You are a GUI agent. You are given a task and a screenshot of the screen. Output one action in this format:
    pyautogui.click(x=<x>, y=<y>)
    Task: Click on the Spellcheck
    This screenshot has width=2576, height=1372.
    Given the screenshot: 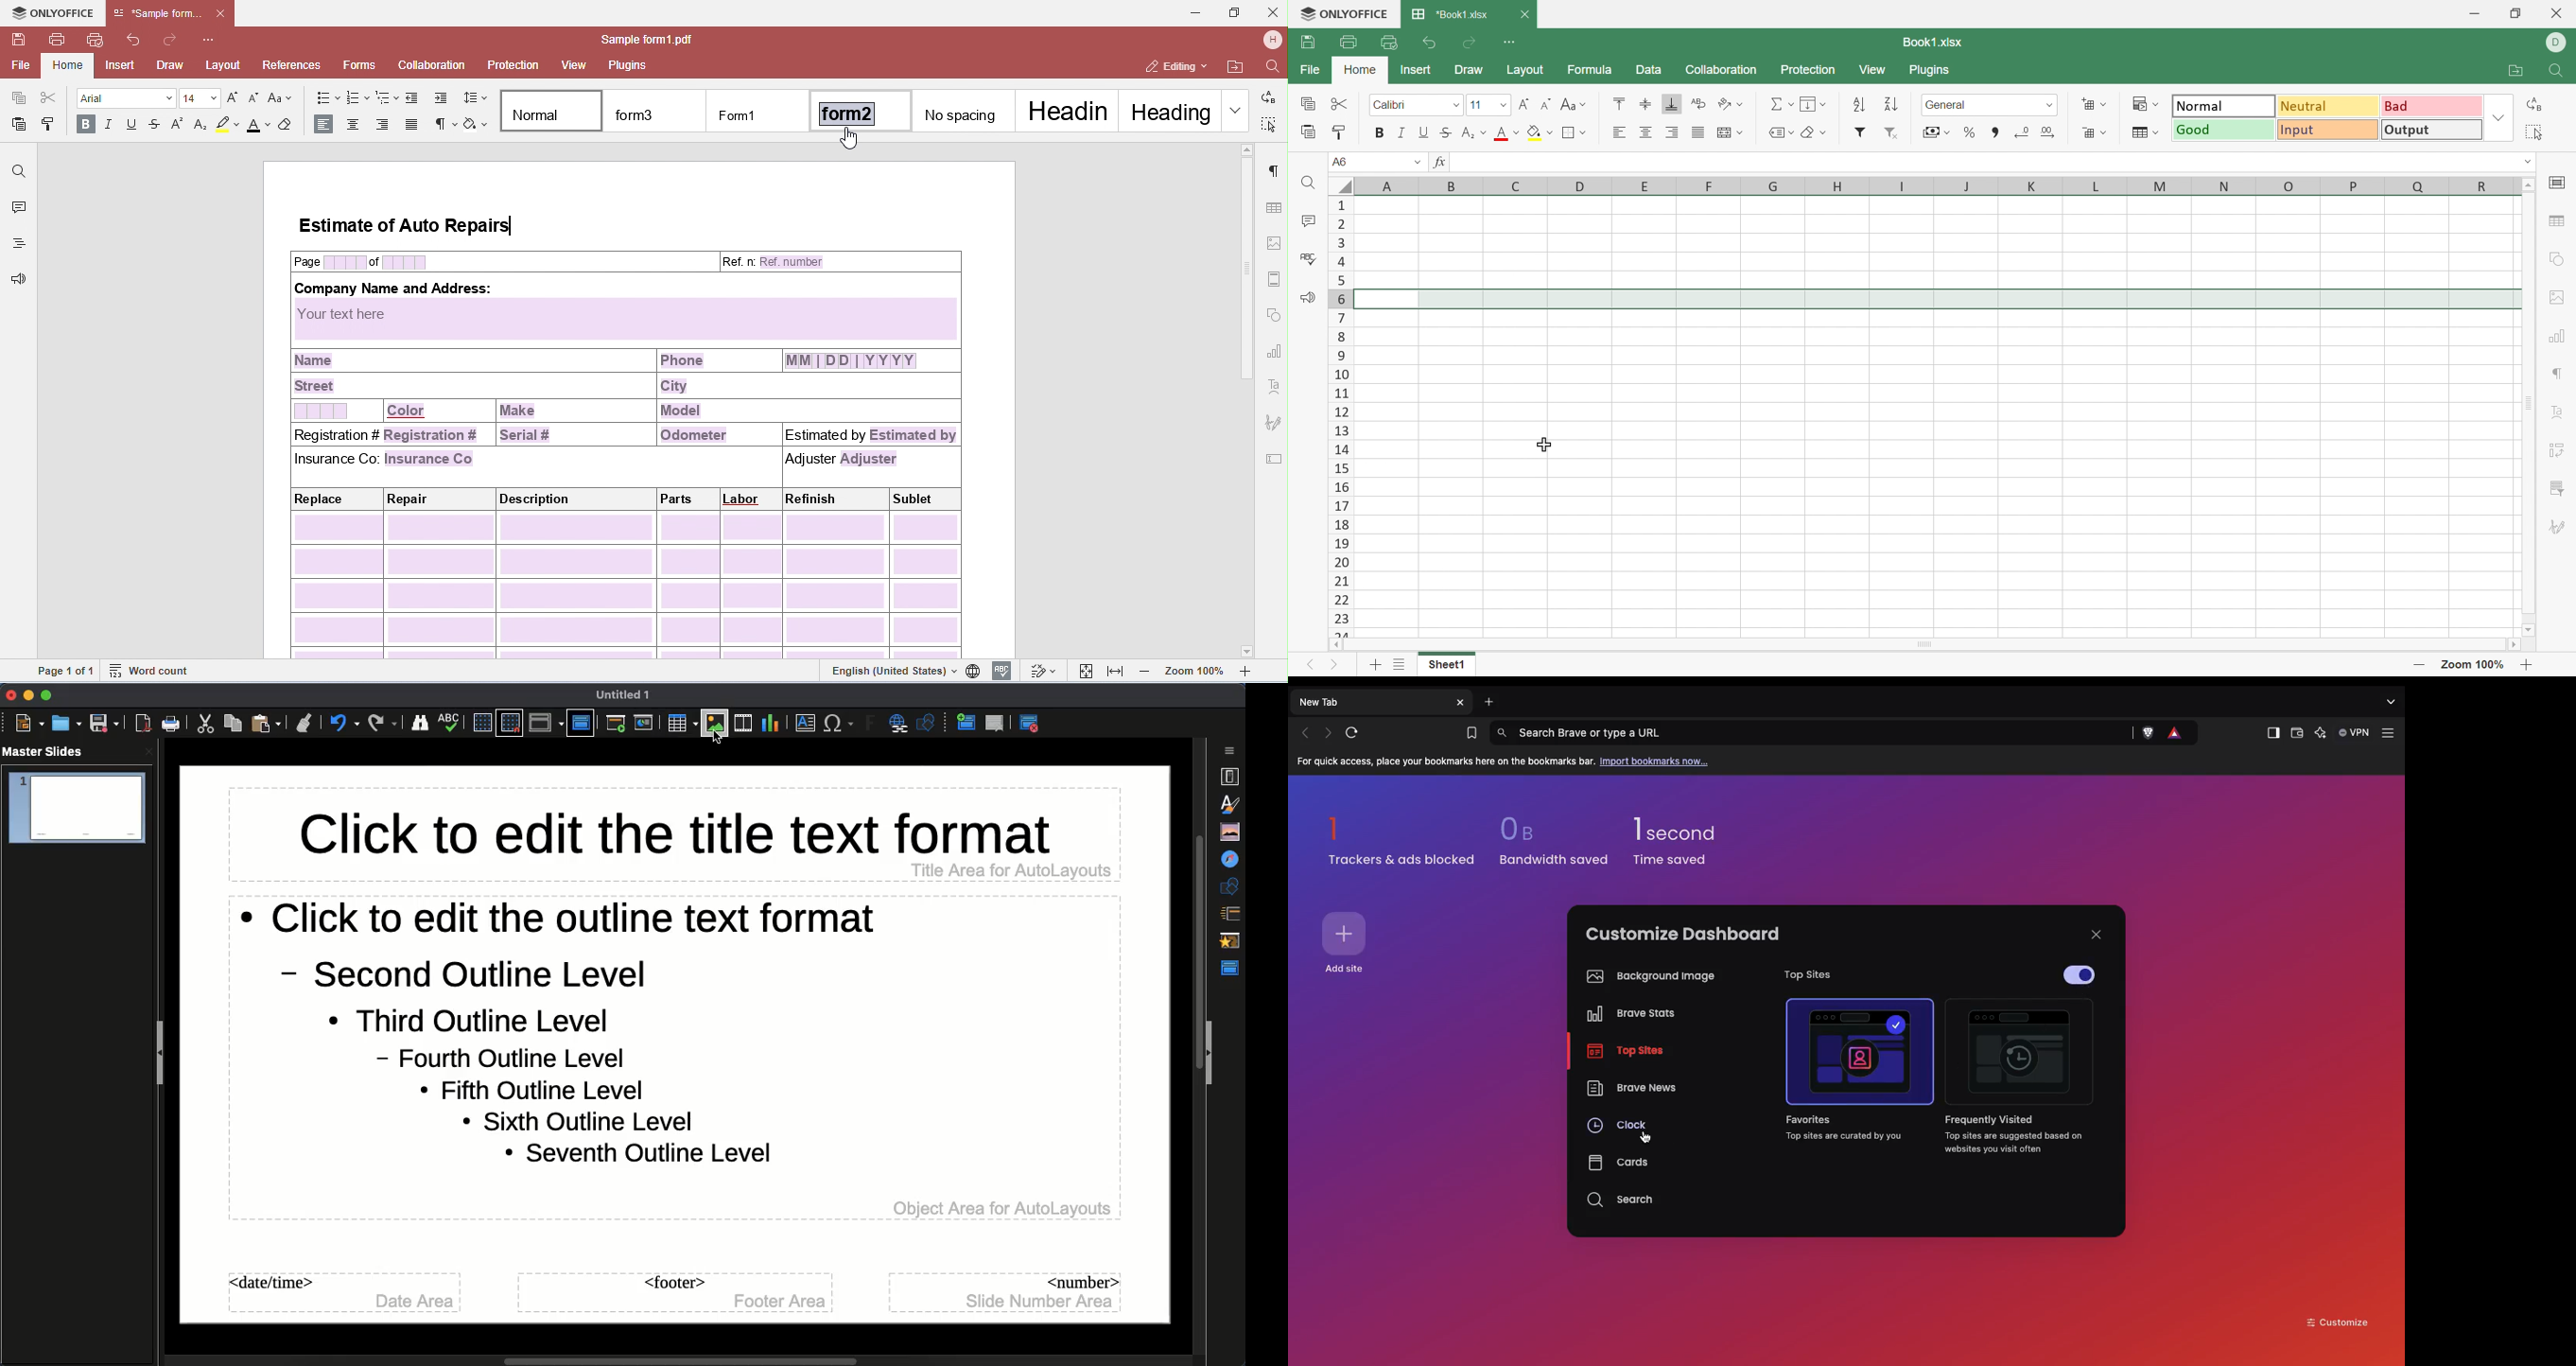 What is the action you would take?
    pyautogui.click(x=450, y=721)
    